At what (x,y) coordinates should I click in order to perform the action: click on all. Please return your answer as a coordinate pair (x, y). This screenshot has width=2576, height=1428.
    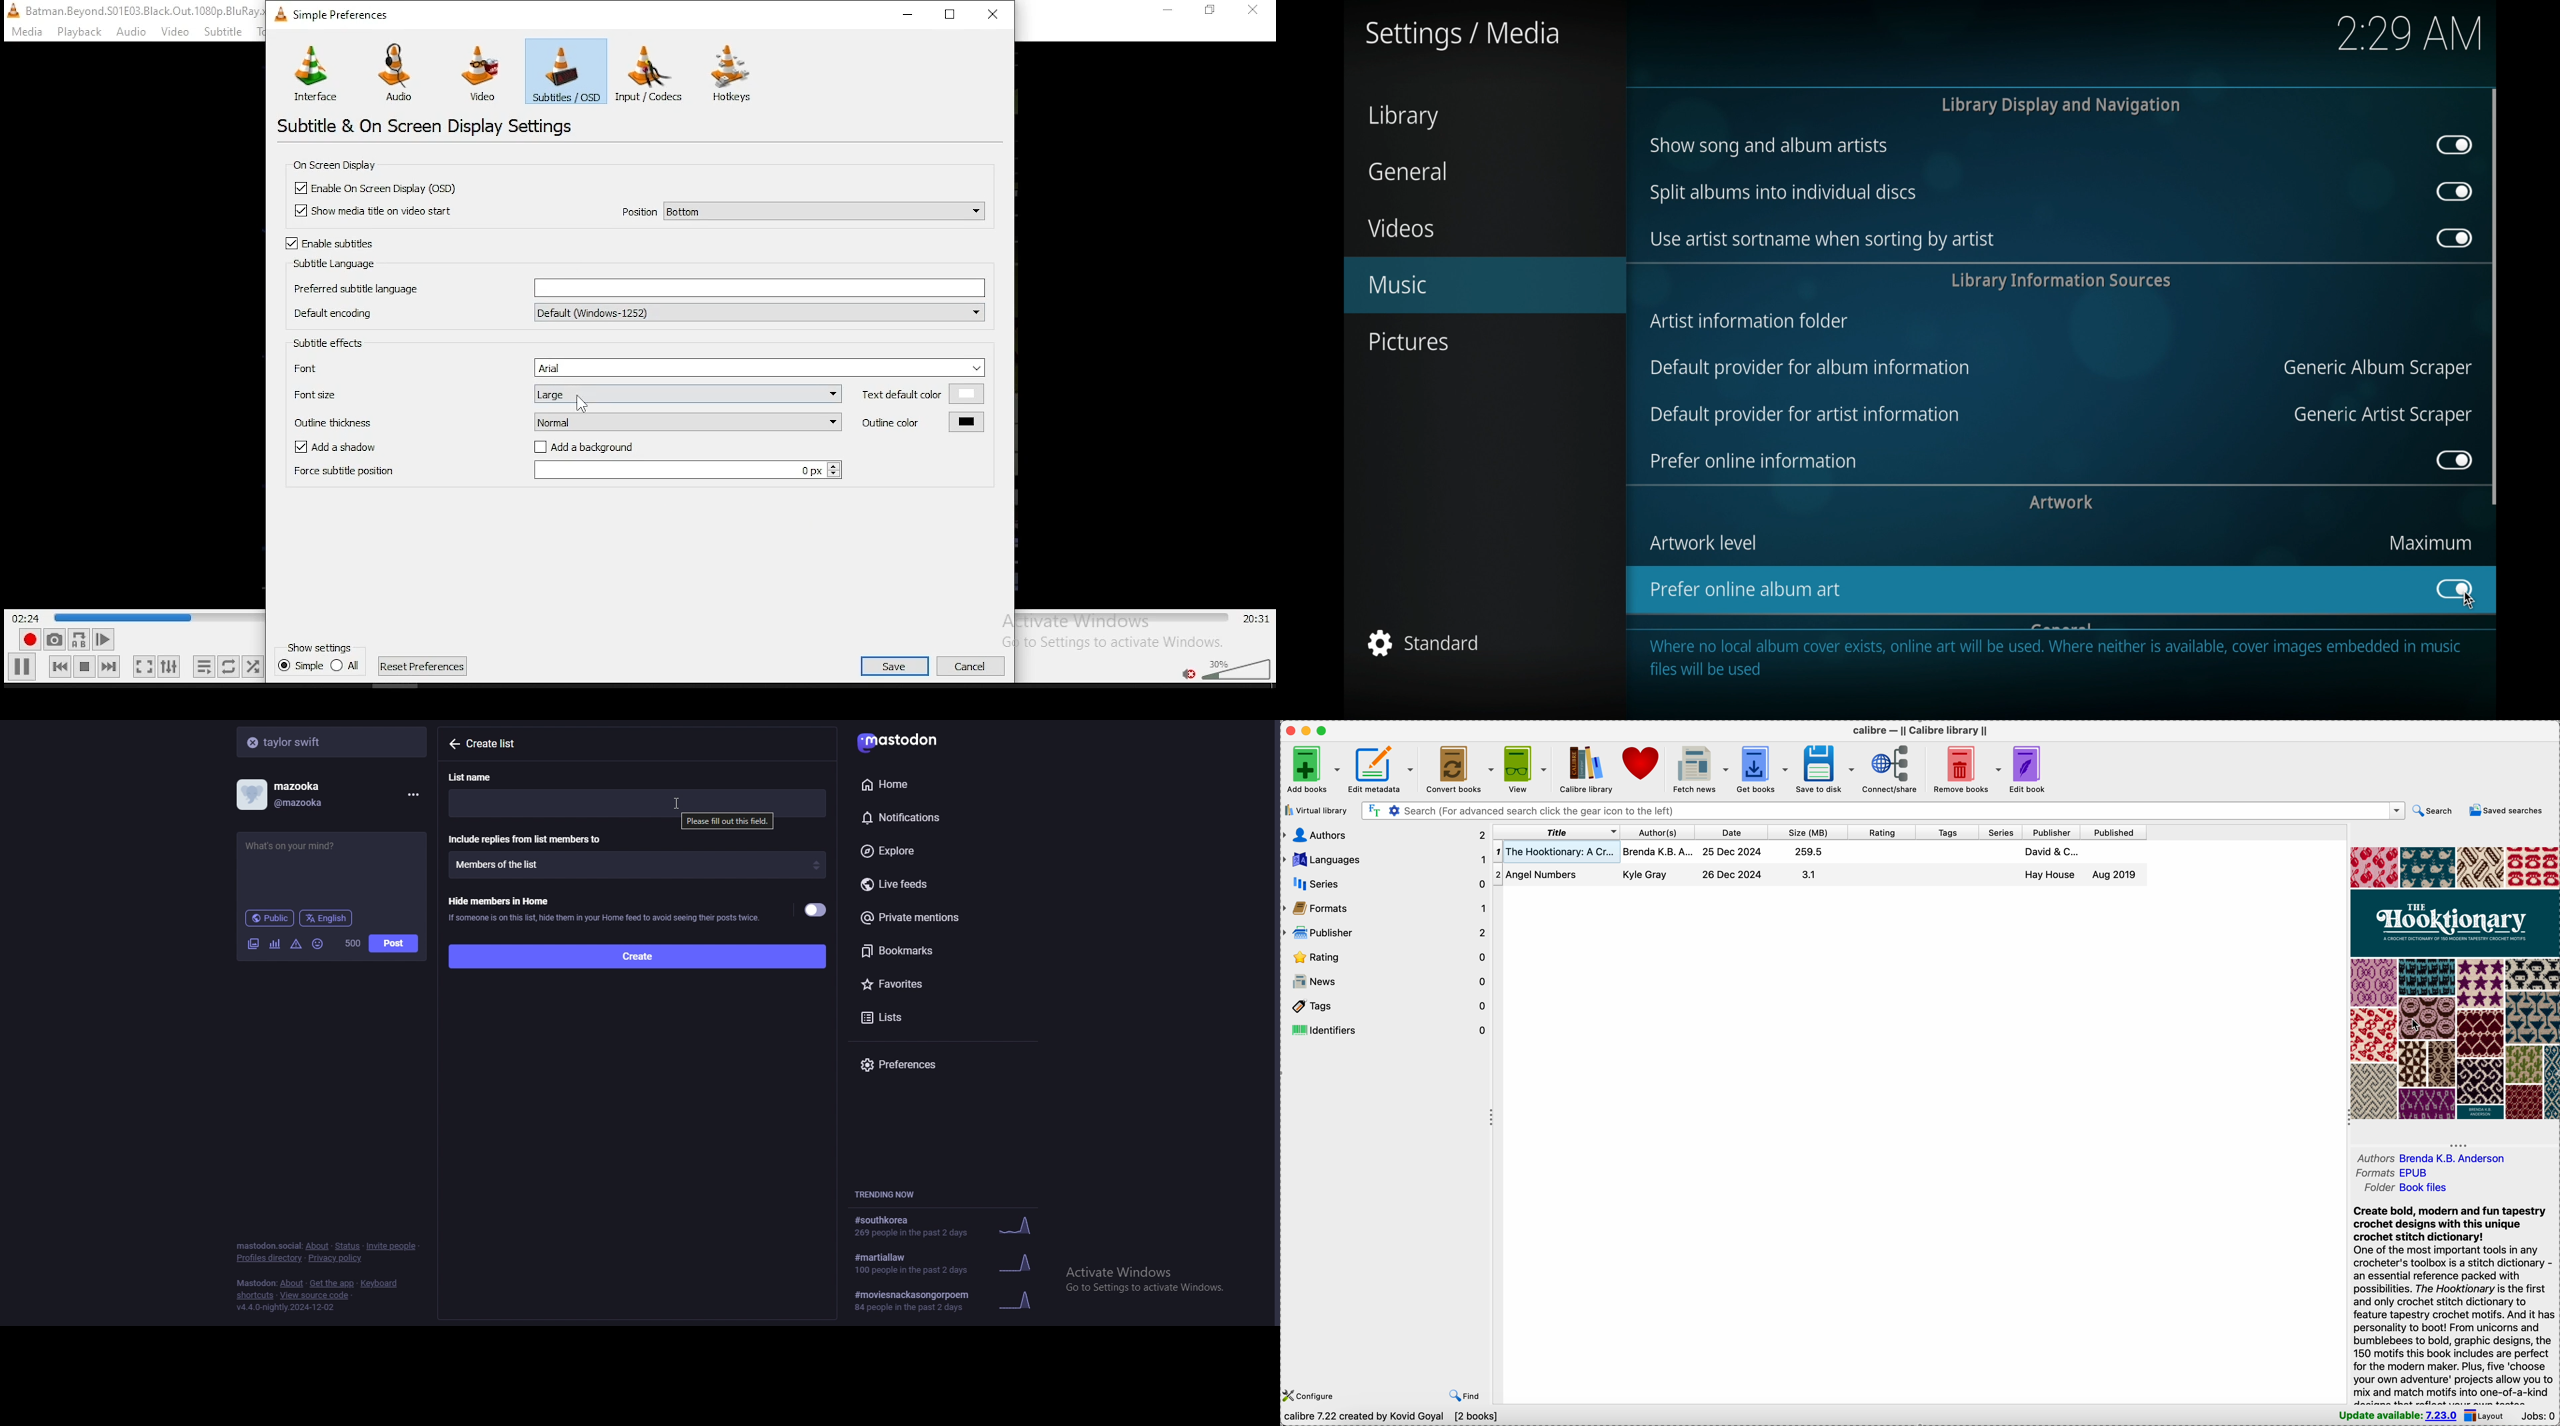
    Looking at the image, I should click on (345, 664).